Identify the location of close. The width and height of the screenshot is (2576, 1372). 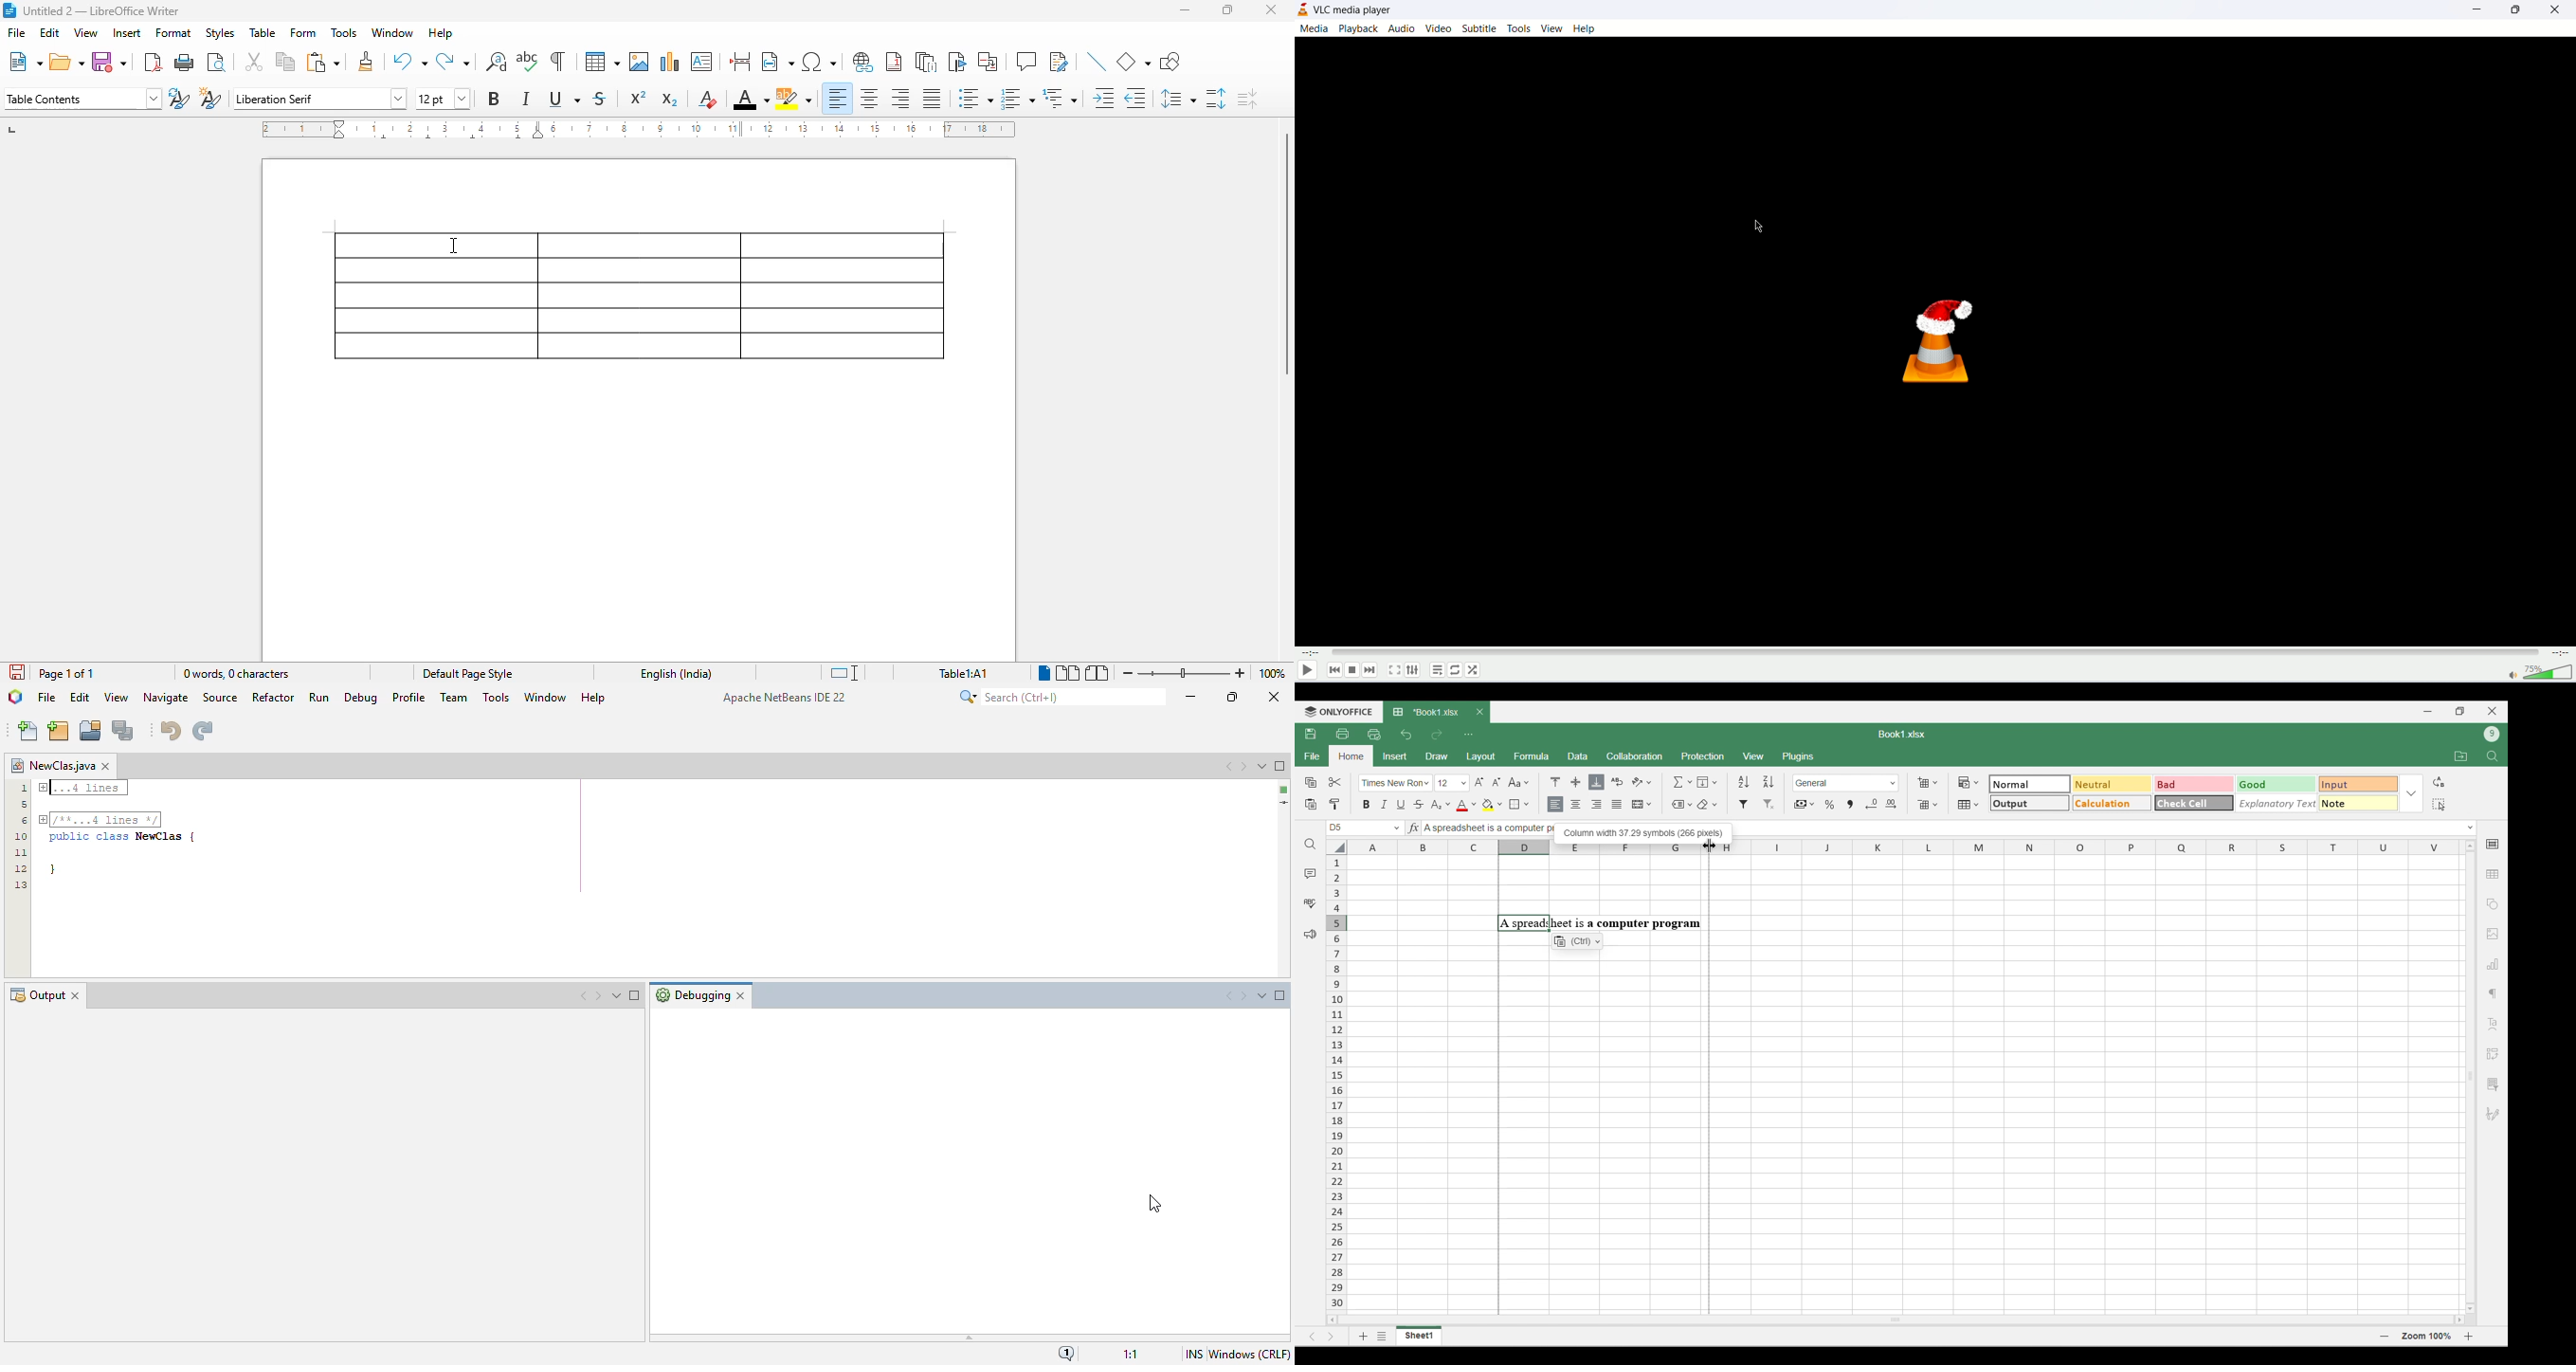
(2556, 10).